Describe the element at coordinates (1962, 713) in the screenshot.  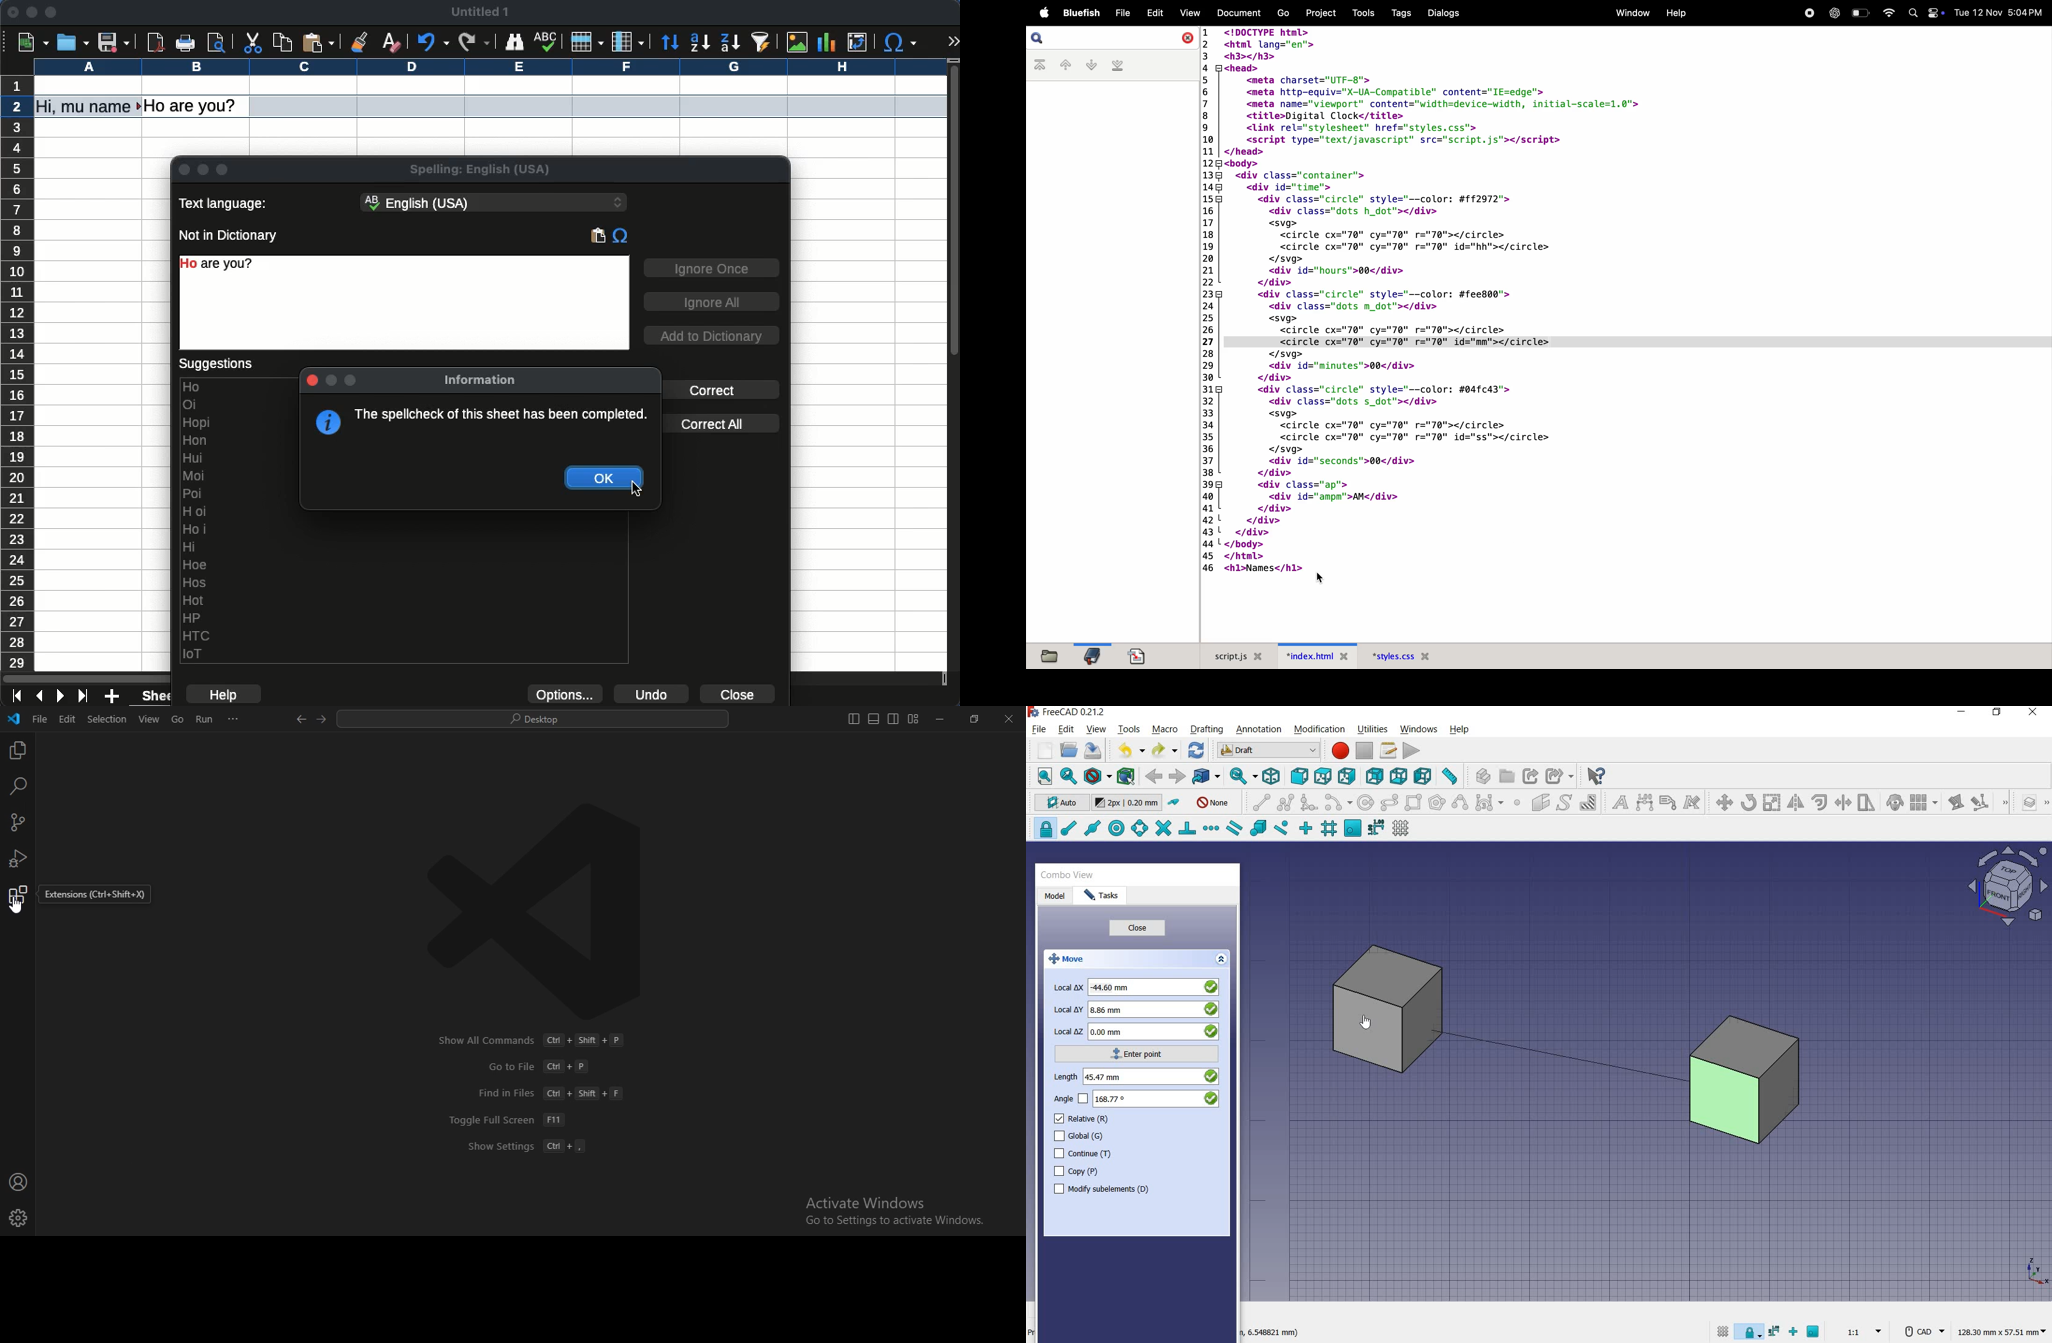
I see `minimize` at that location.